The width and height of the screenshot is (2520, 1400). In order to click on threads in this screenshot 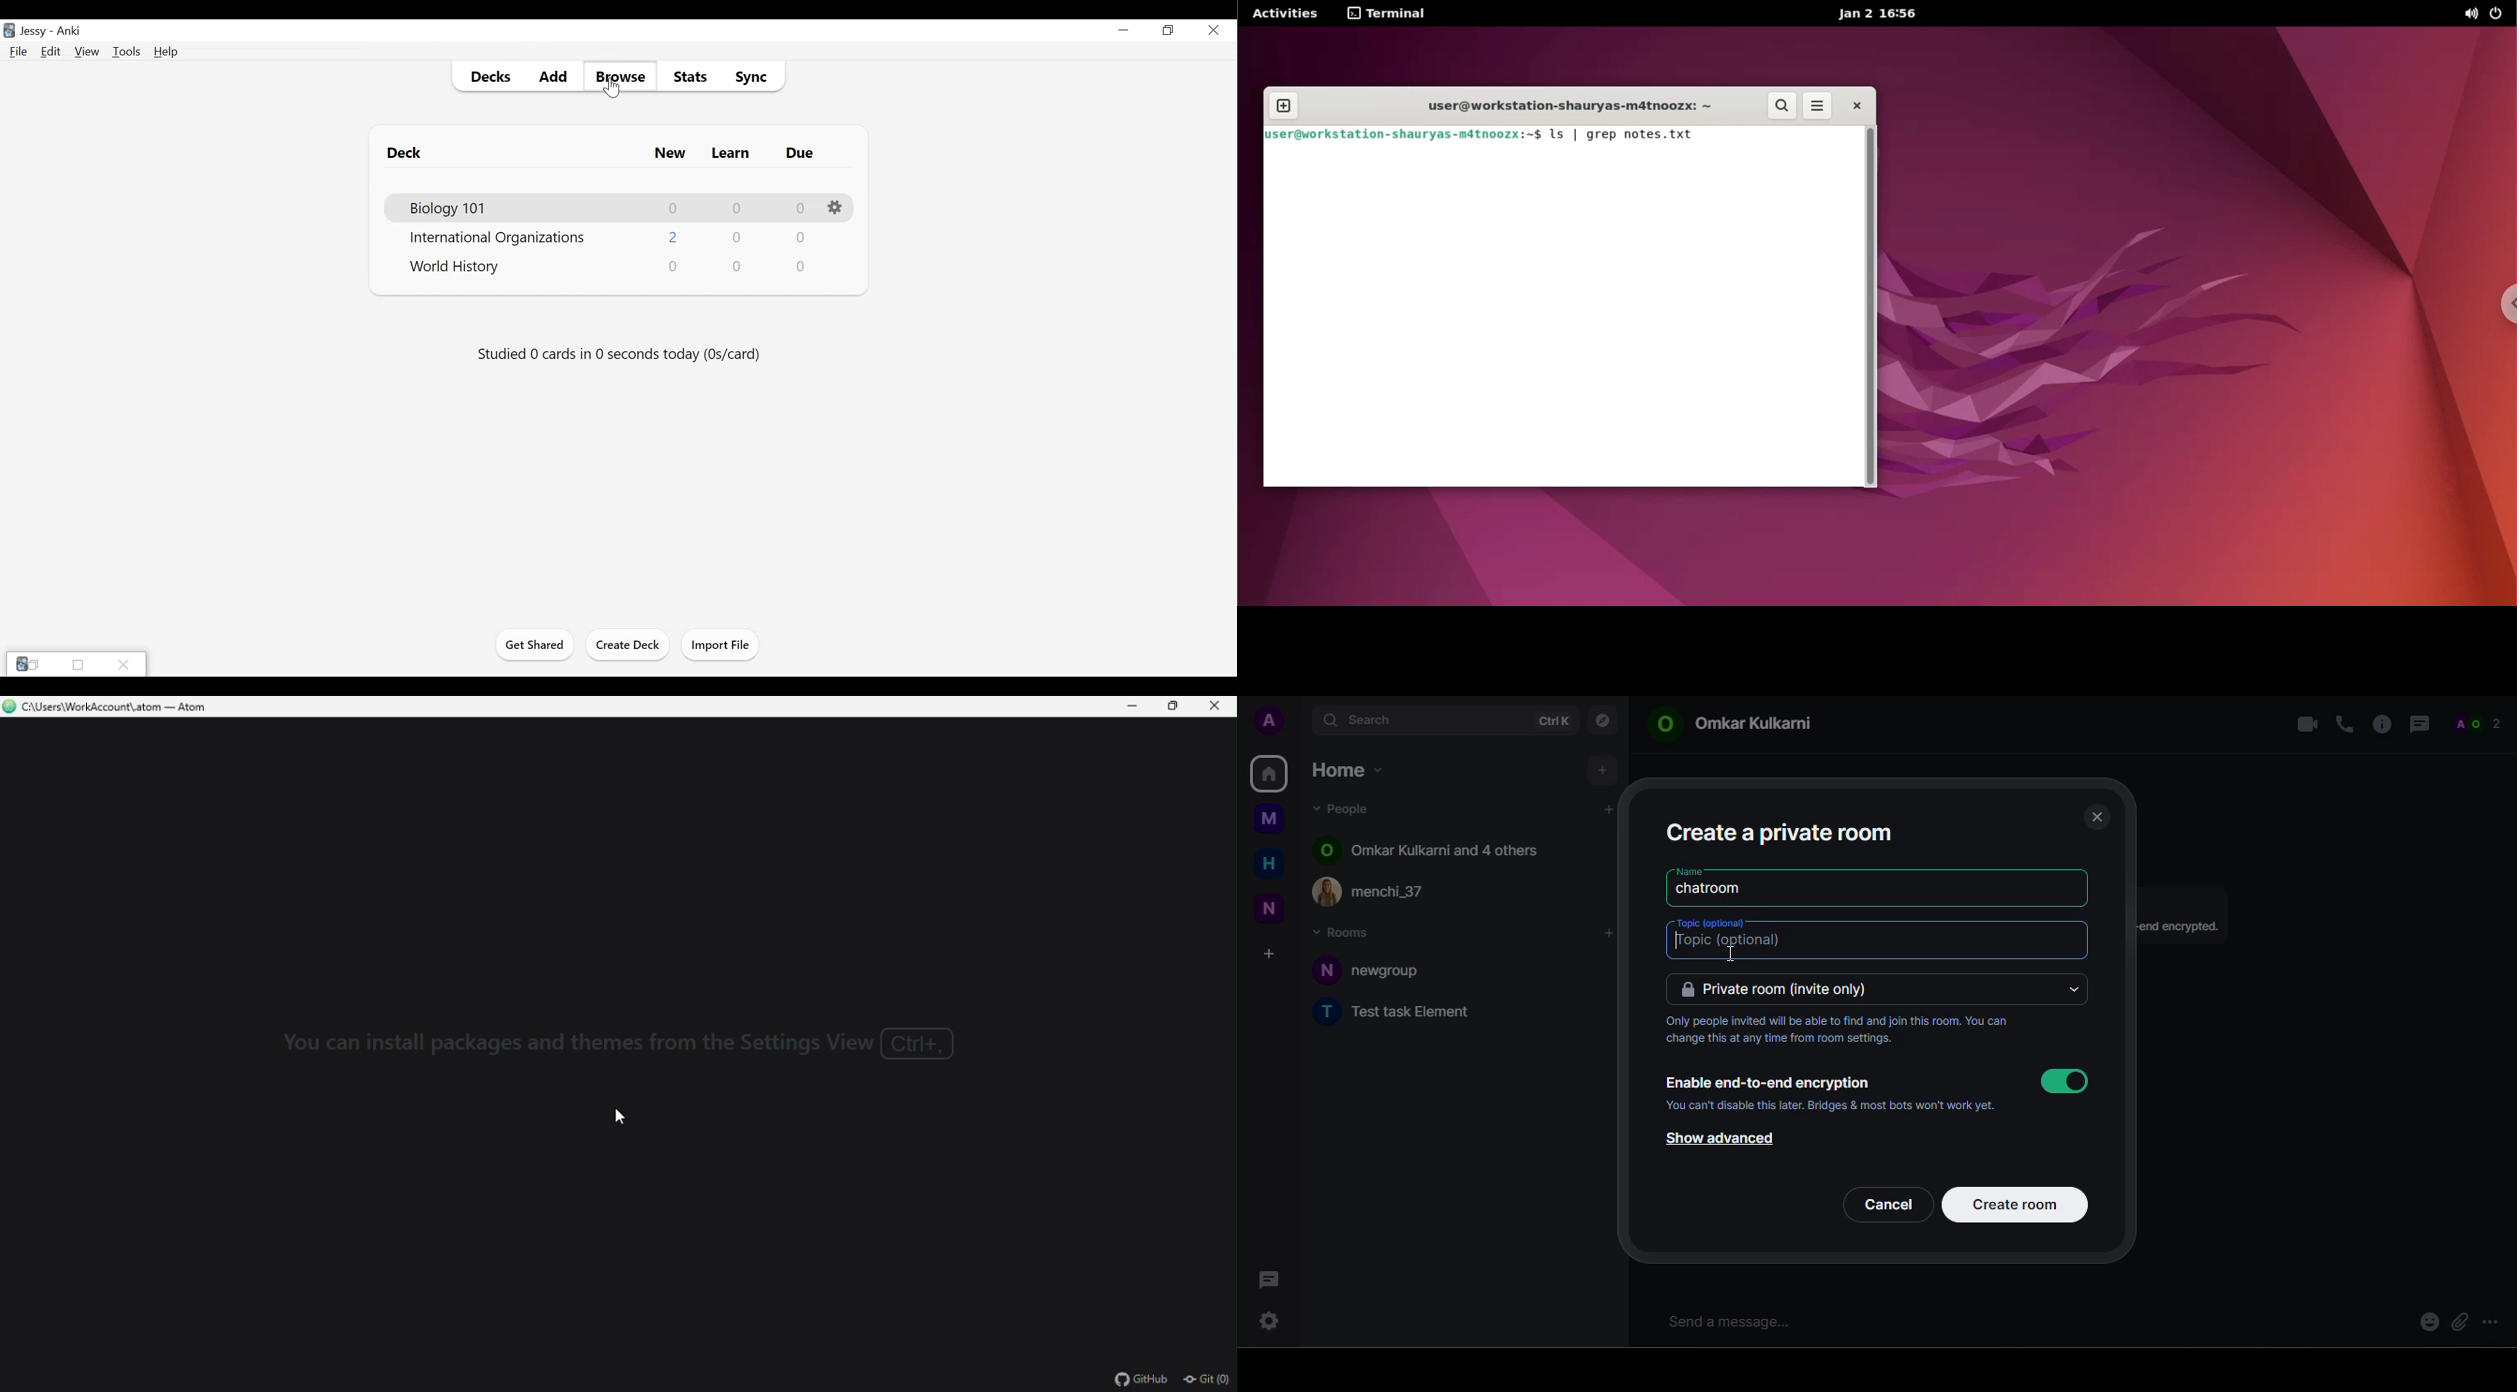, I will do `click(1268, 1280)`.